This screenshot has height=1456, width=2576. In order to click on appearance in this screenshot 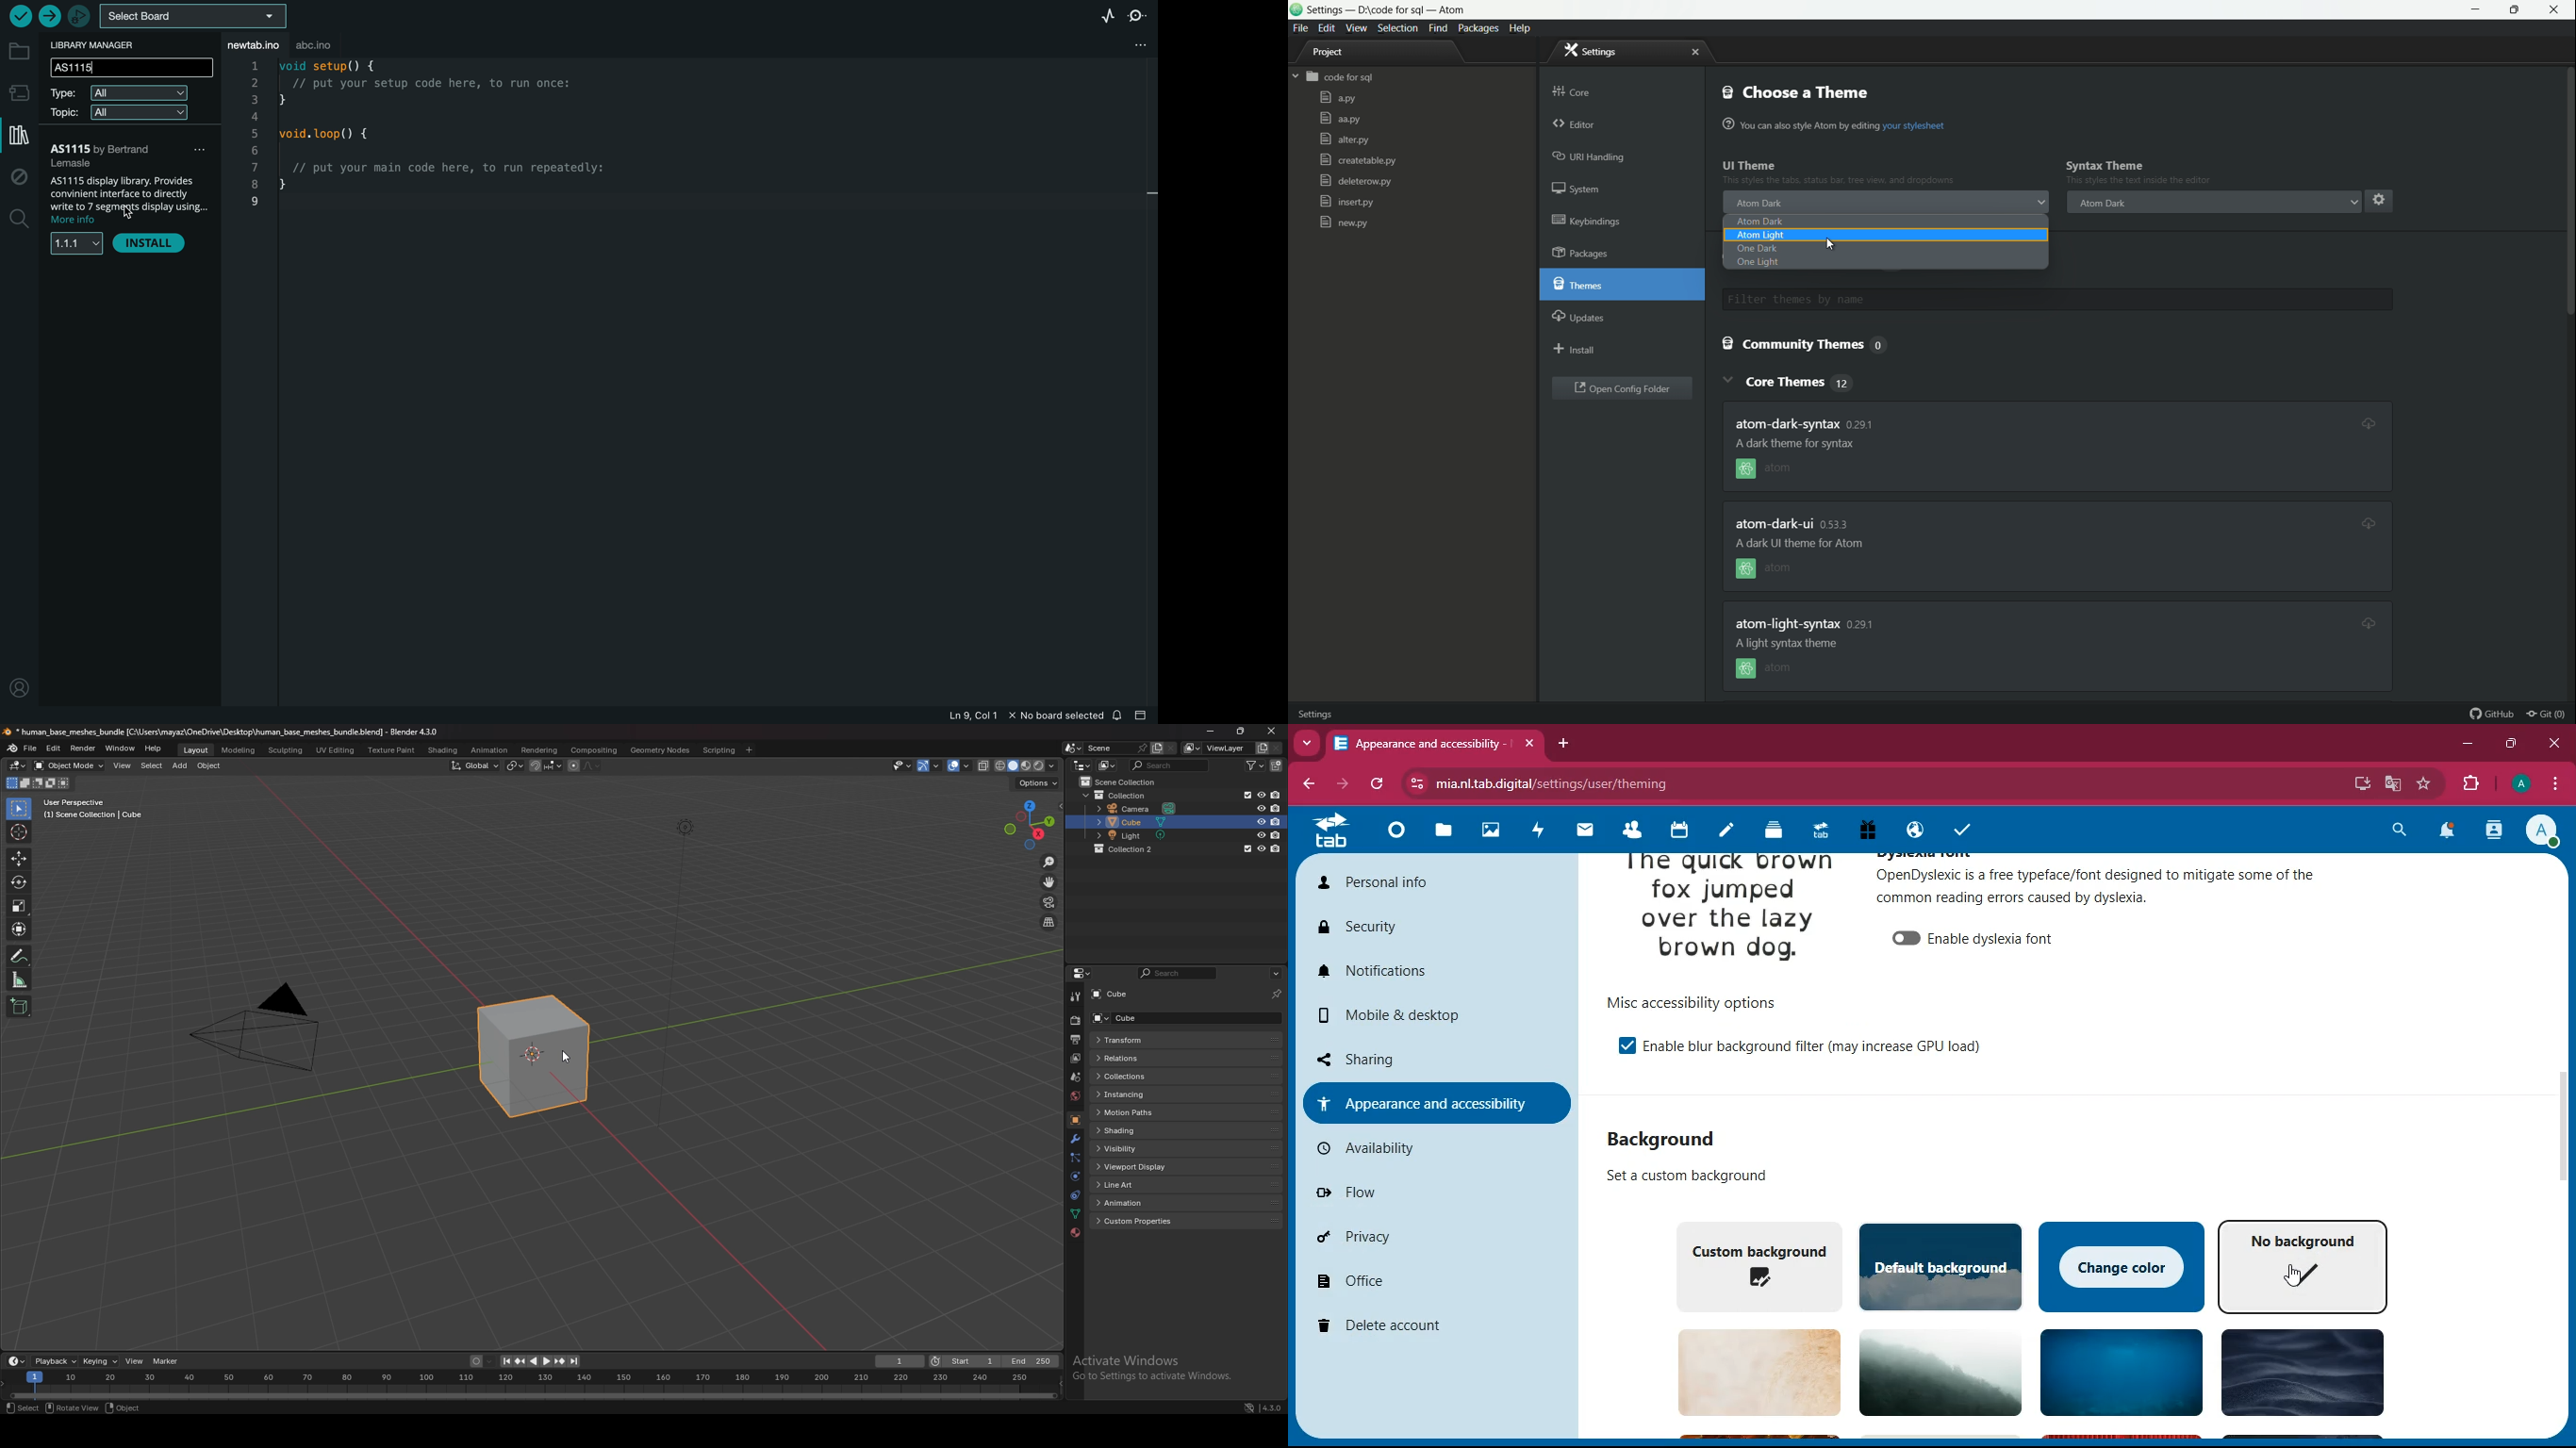, I will do `click(1434, 1102)`.